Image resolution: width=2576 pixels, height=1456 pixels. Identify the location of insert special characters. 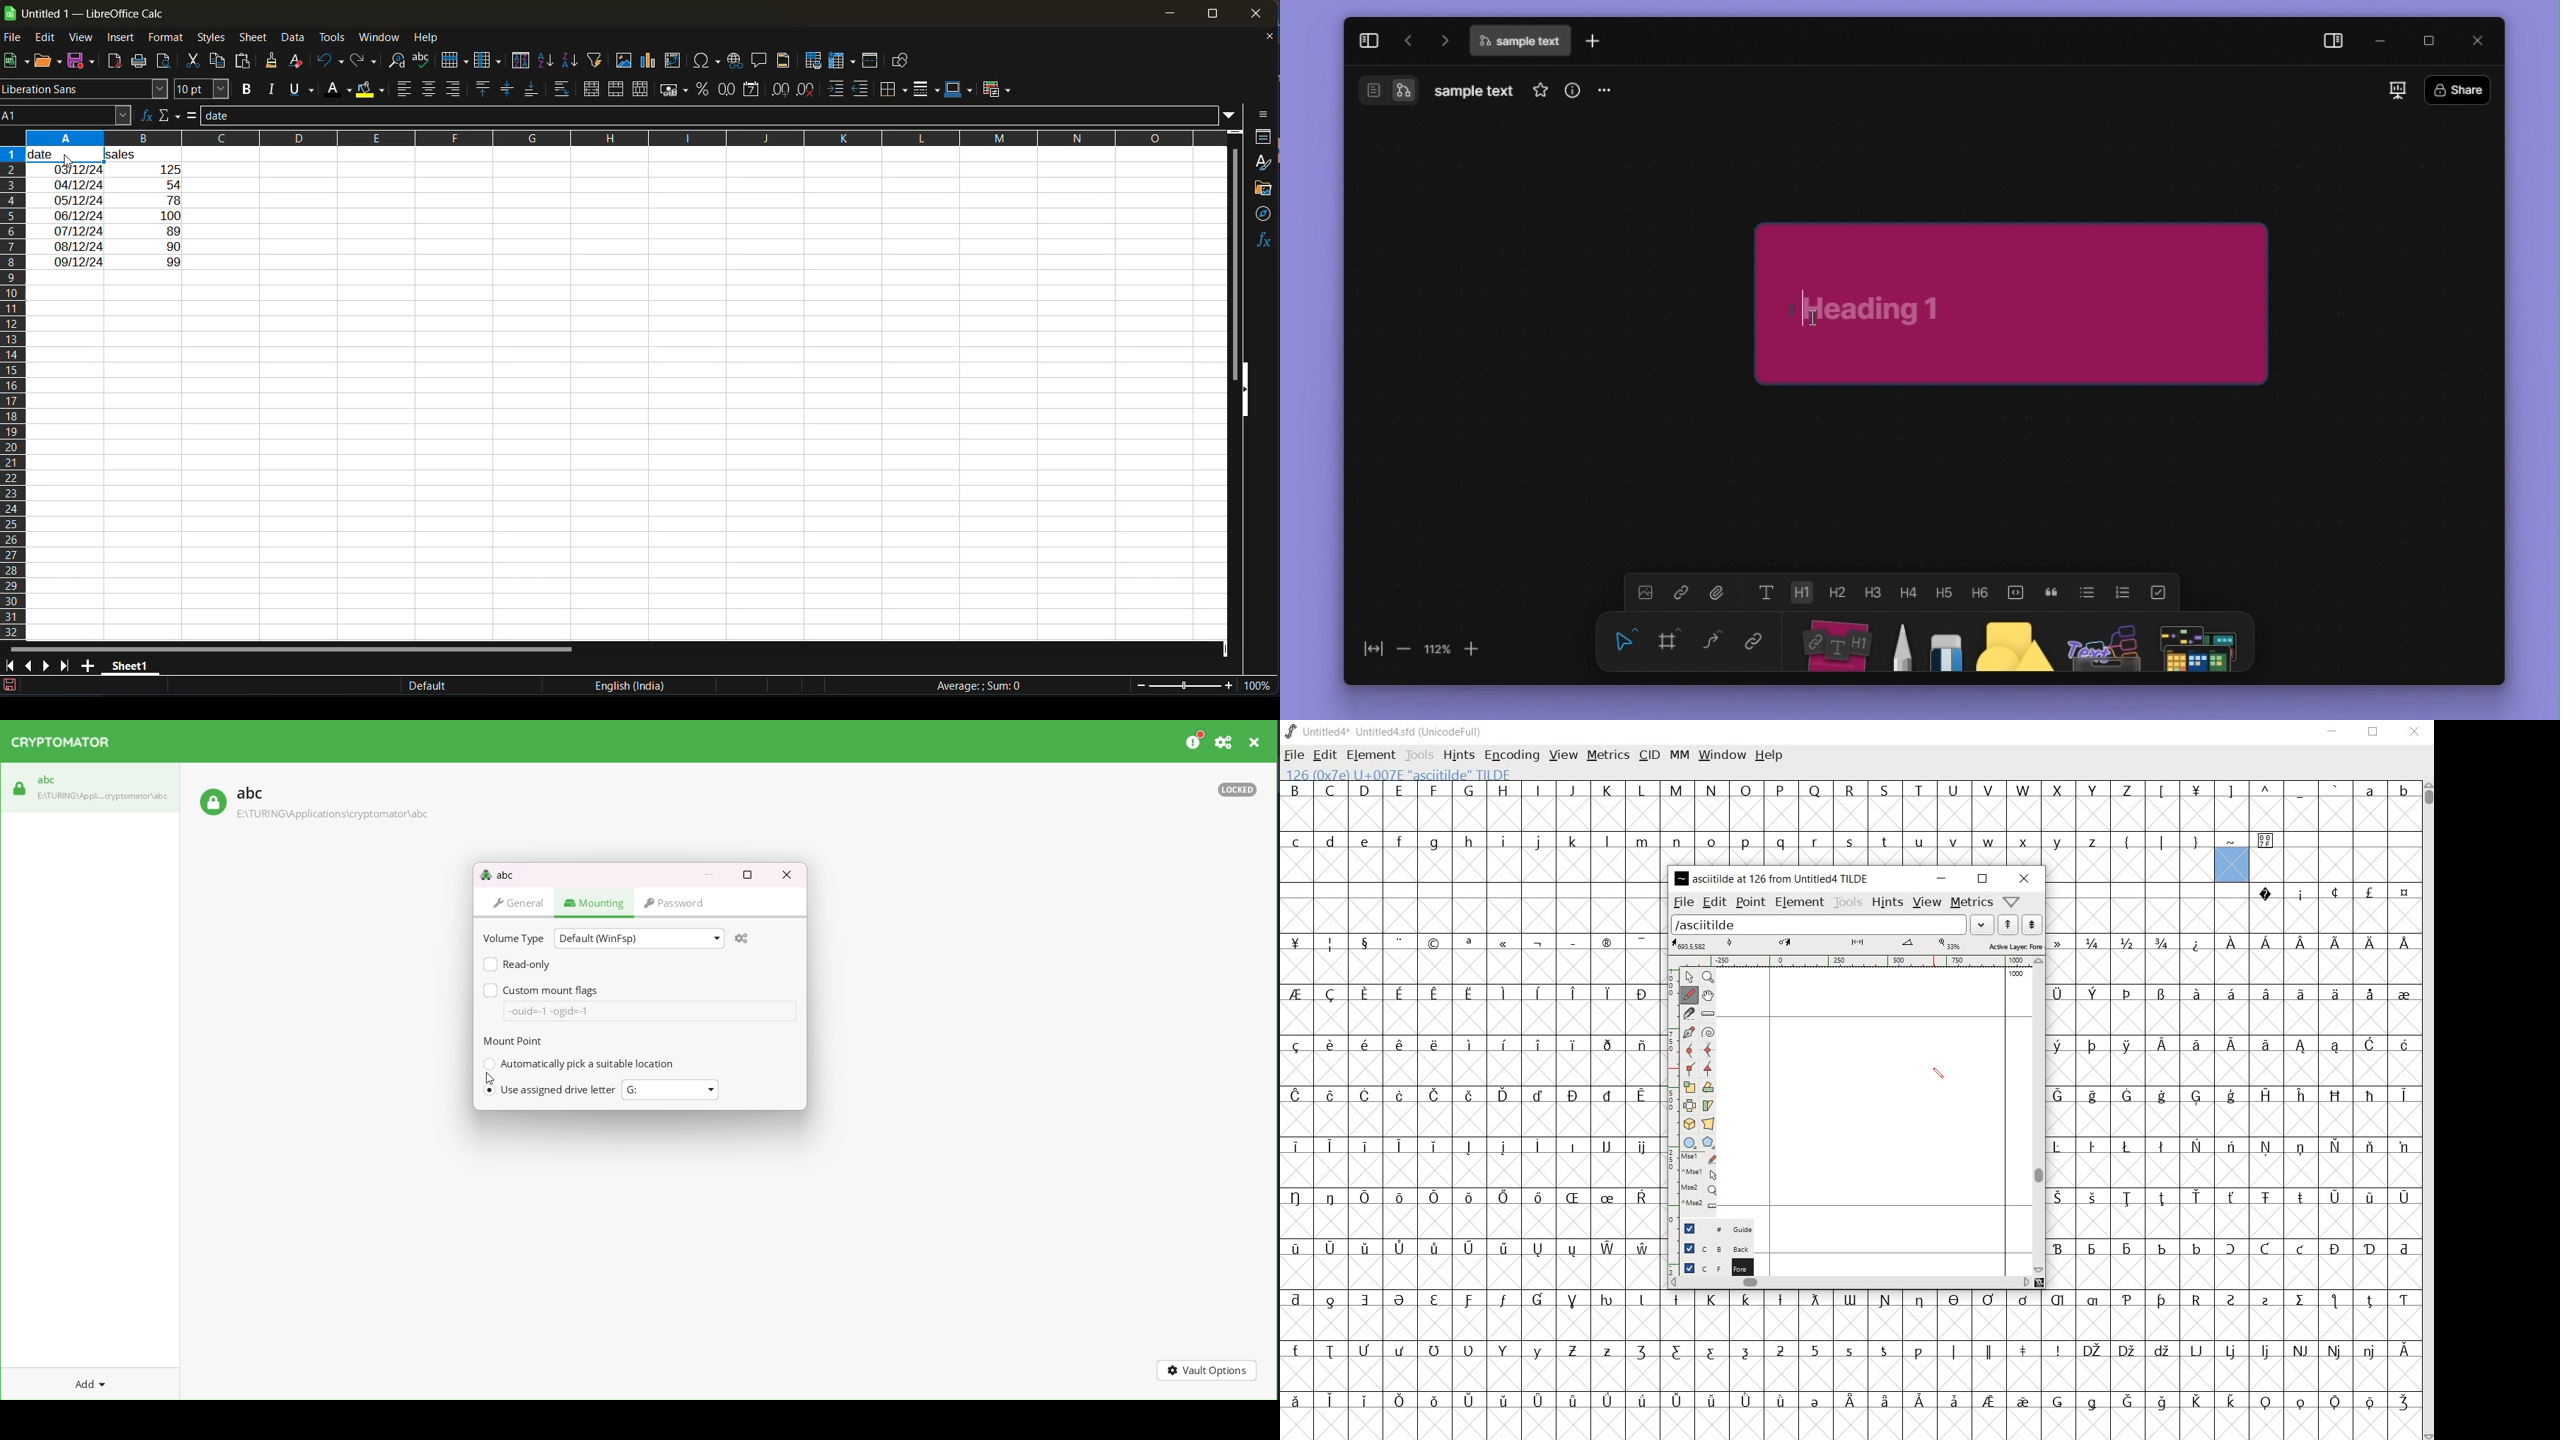
(708, 62).